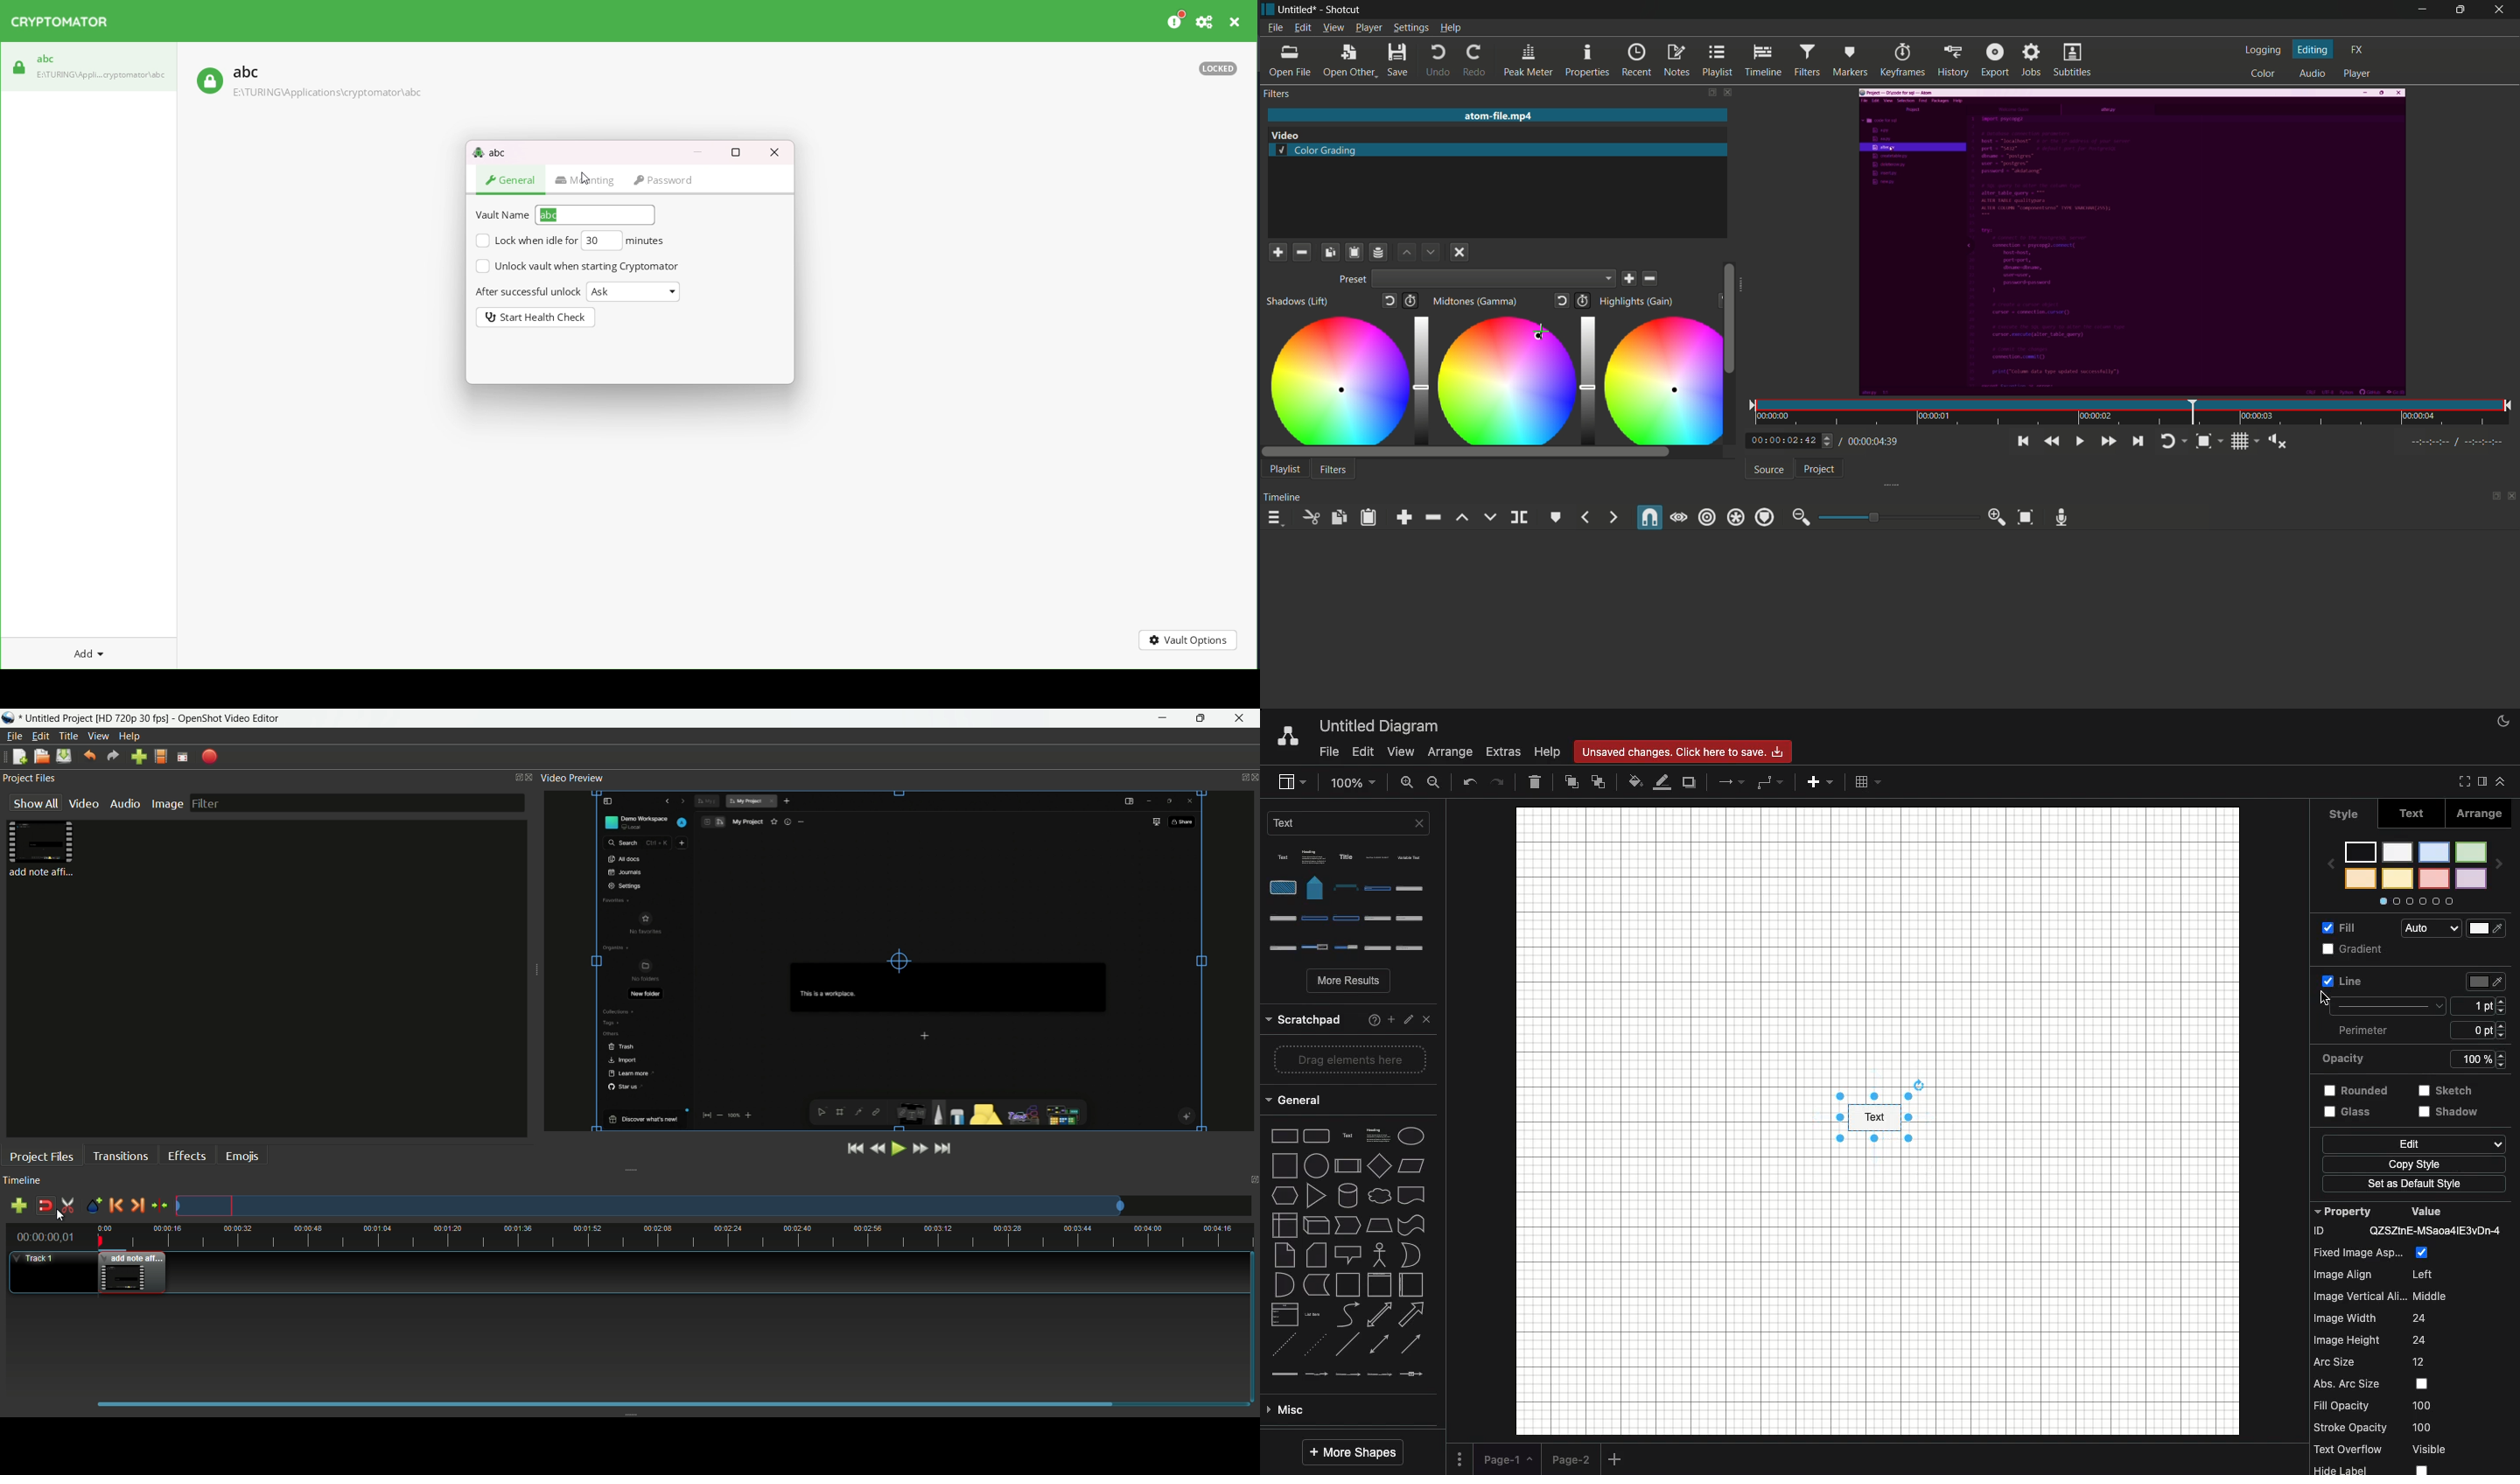 The image size is (2520, 1484). What do you see at coordinates (2459, 10) in the screenshot?
I see `maximize` at bounding box center [2459, 10].